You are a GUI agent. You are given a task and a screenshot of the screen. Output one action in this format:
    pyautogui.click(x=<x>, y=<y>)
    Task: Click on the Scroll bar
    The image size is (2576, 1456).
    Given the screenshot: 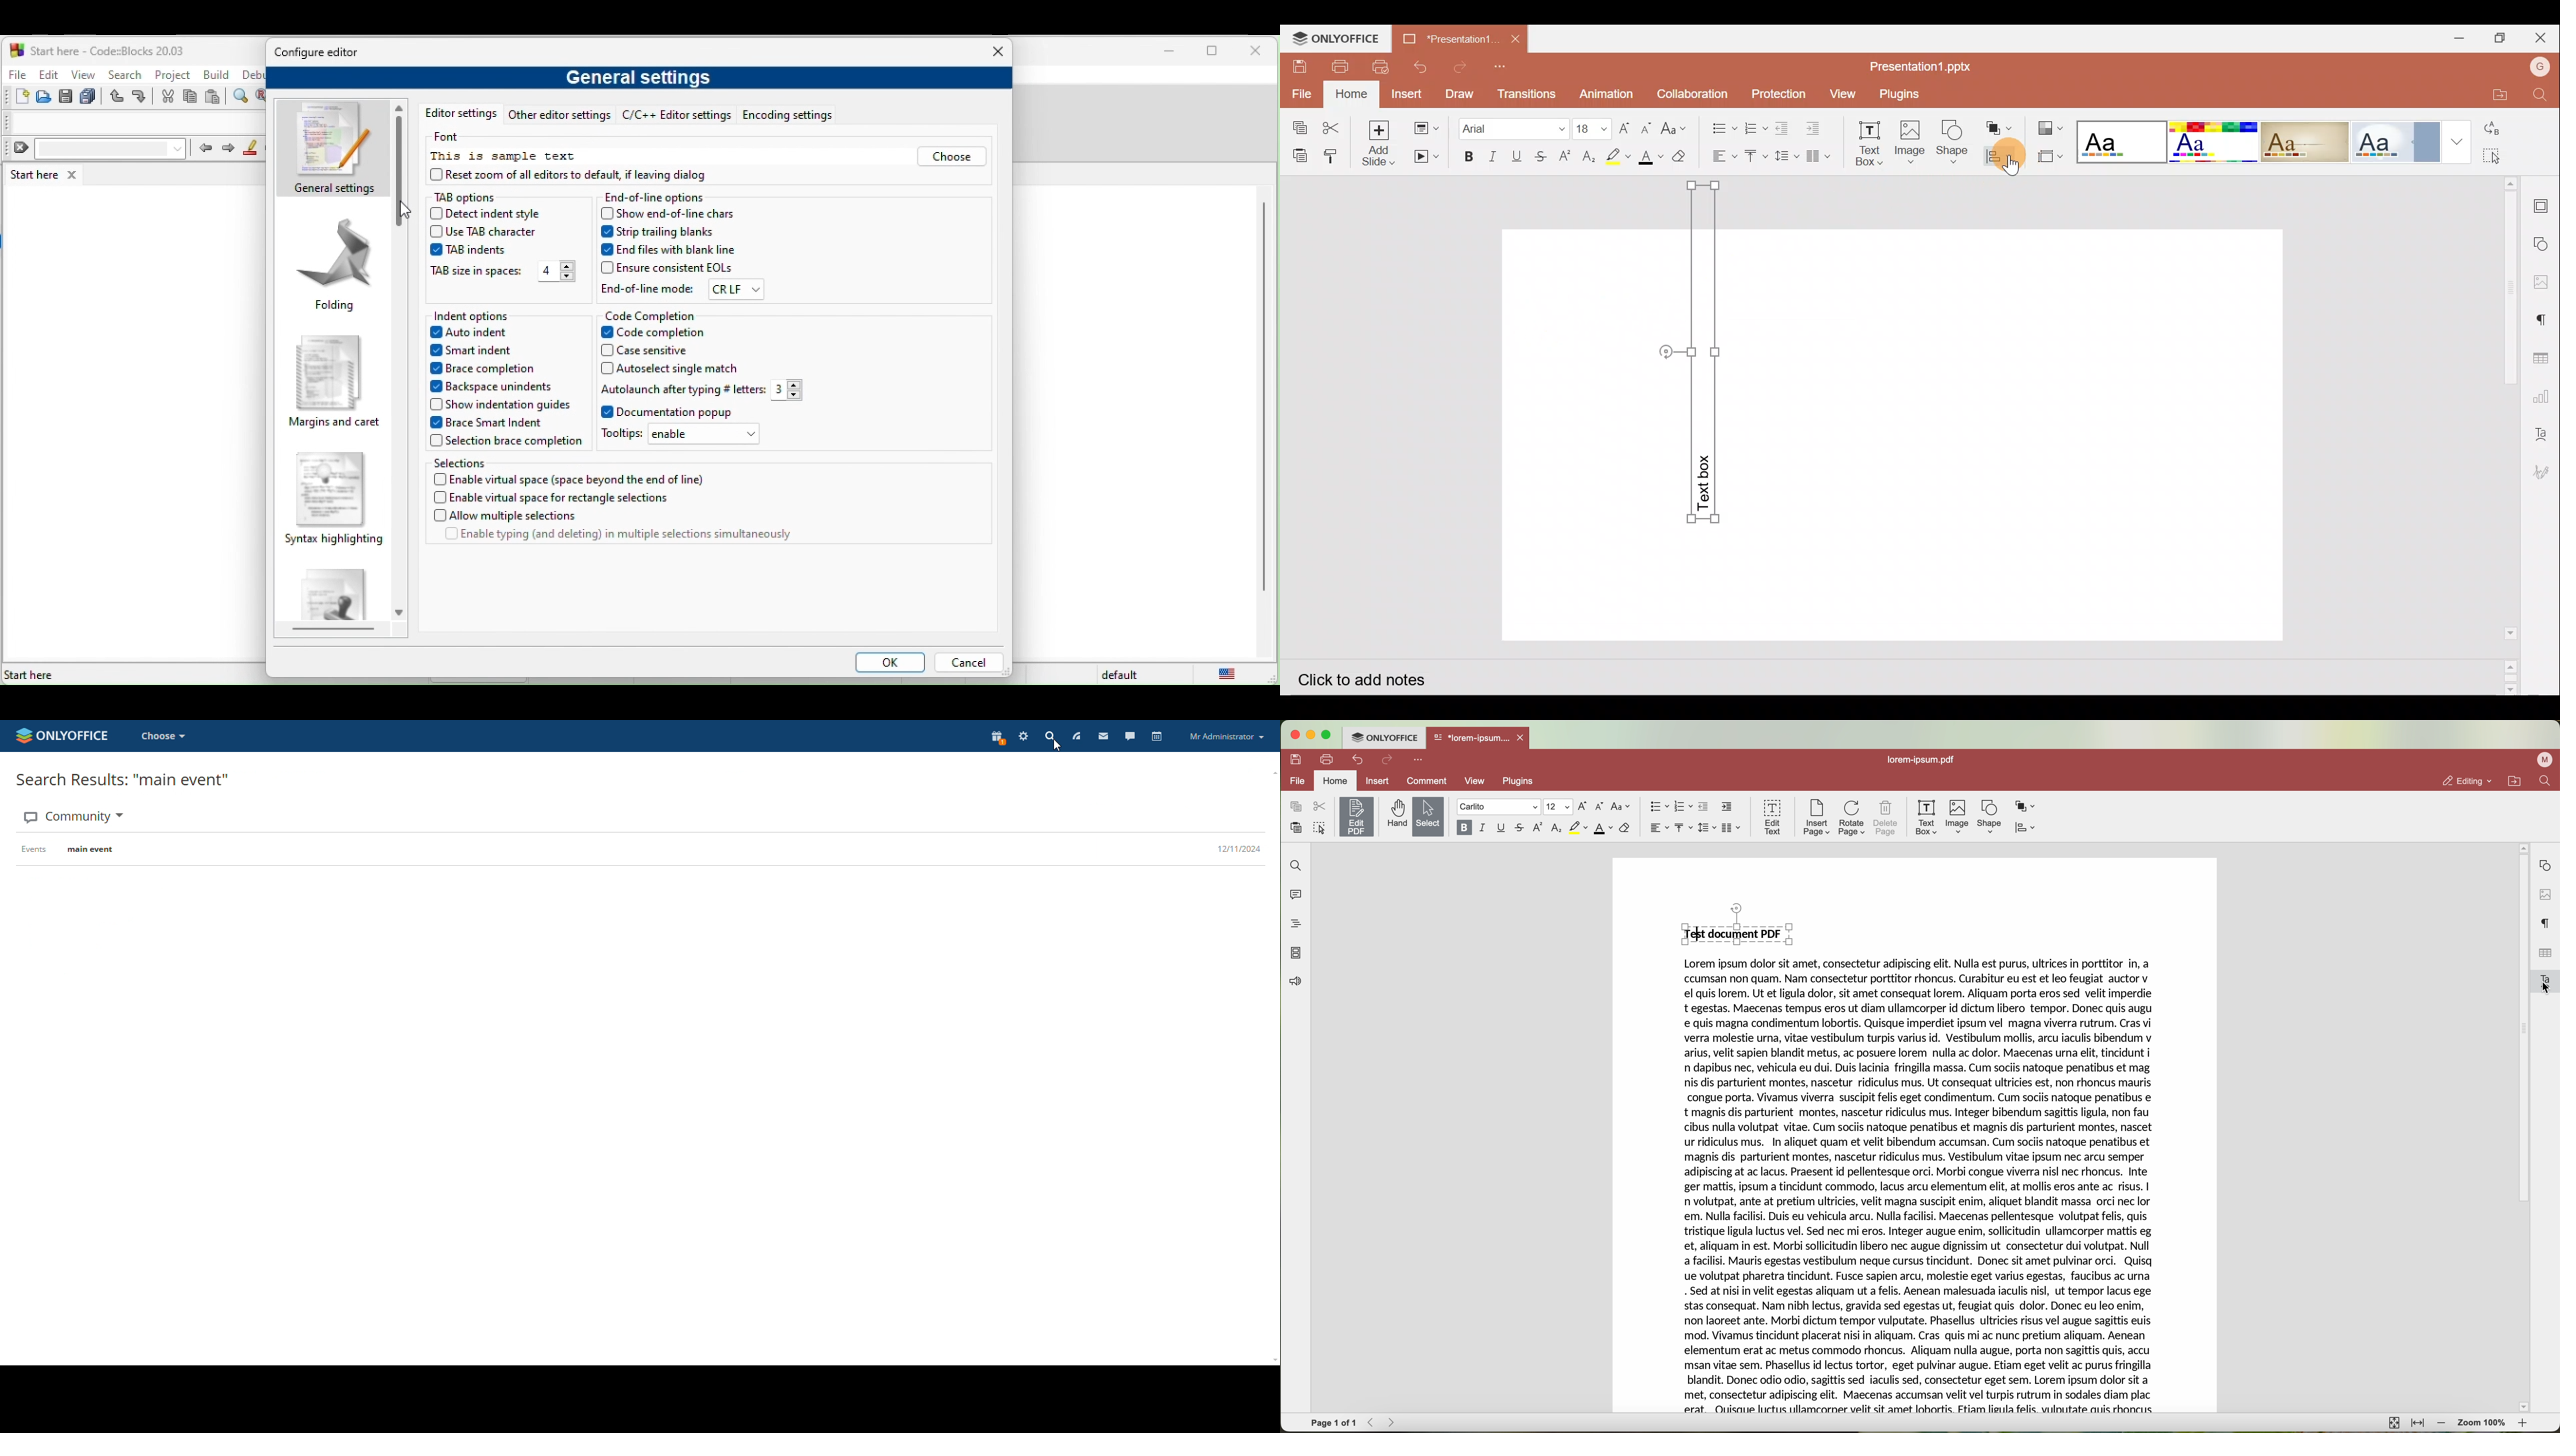 What is the action you would take?
    pyautogui.click(x=2505, y=435)
    